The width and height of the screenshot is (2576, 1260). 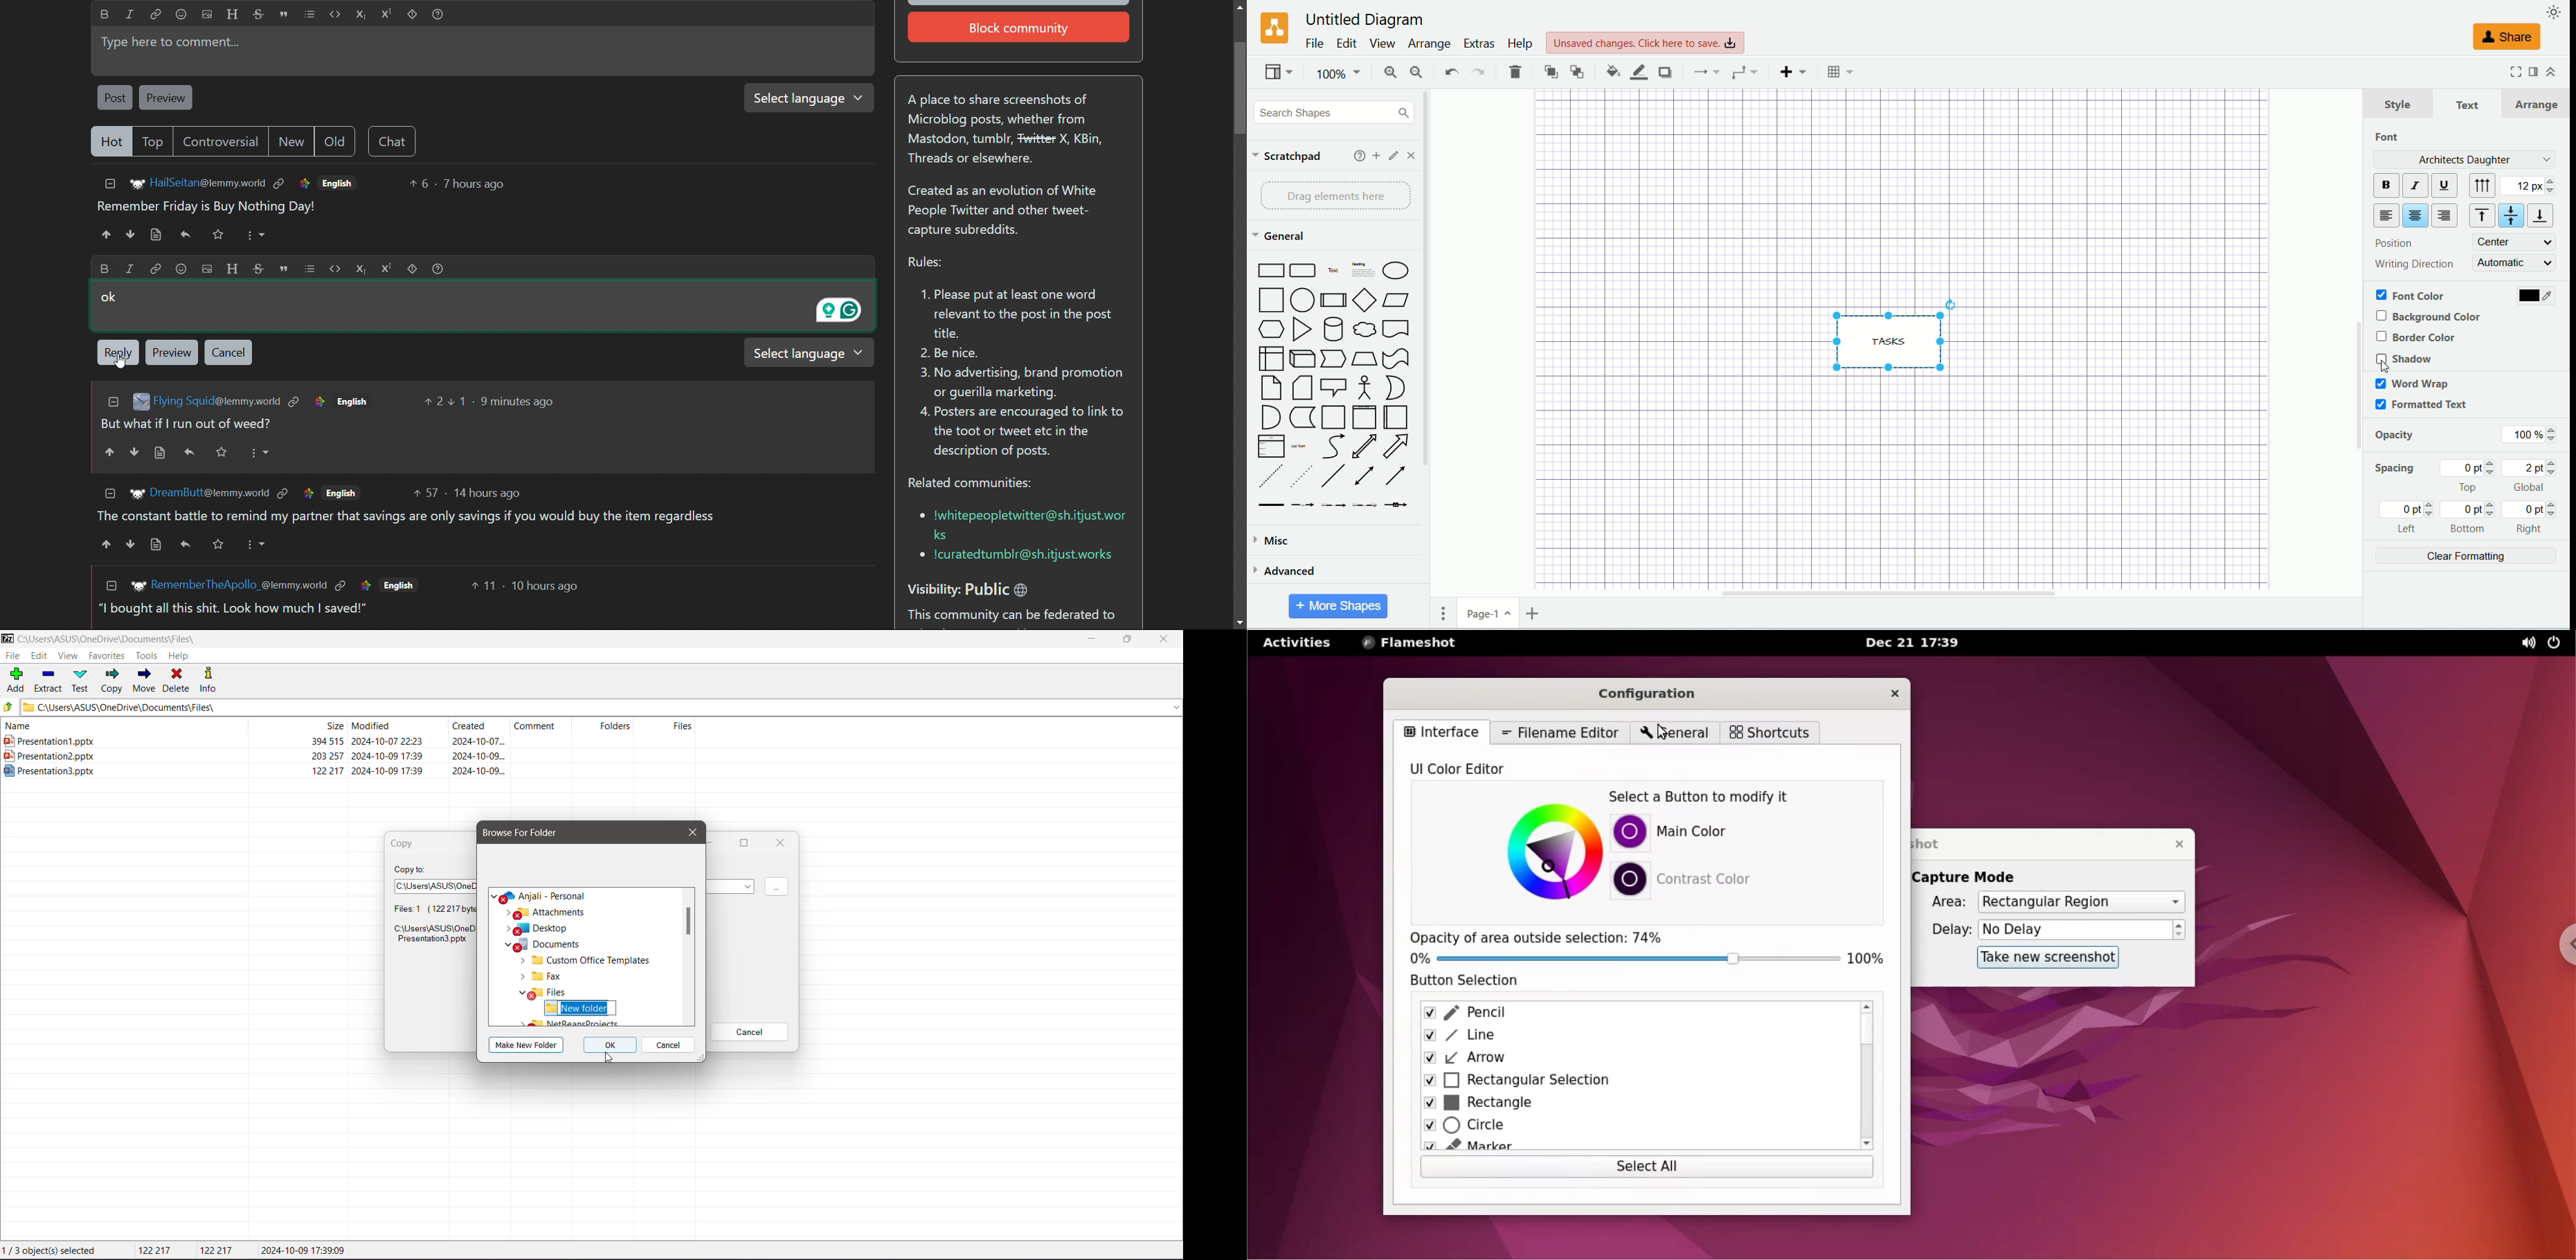 What do you see at coordinates (1515, 71) in the screenshot?
I see `delete` at bounding box center [1515, 71].